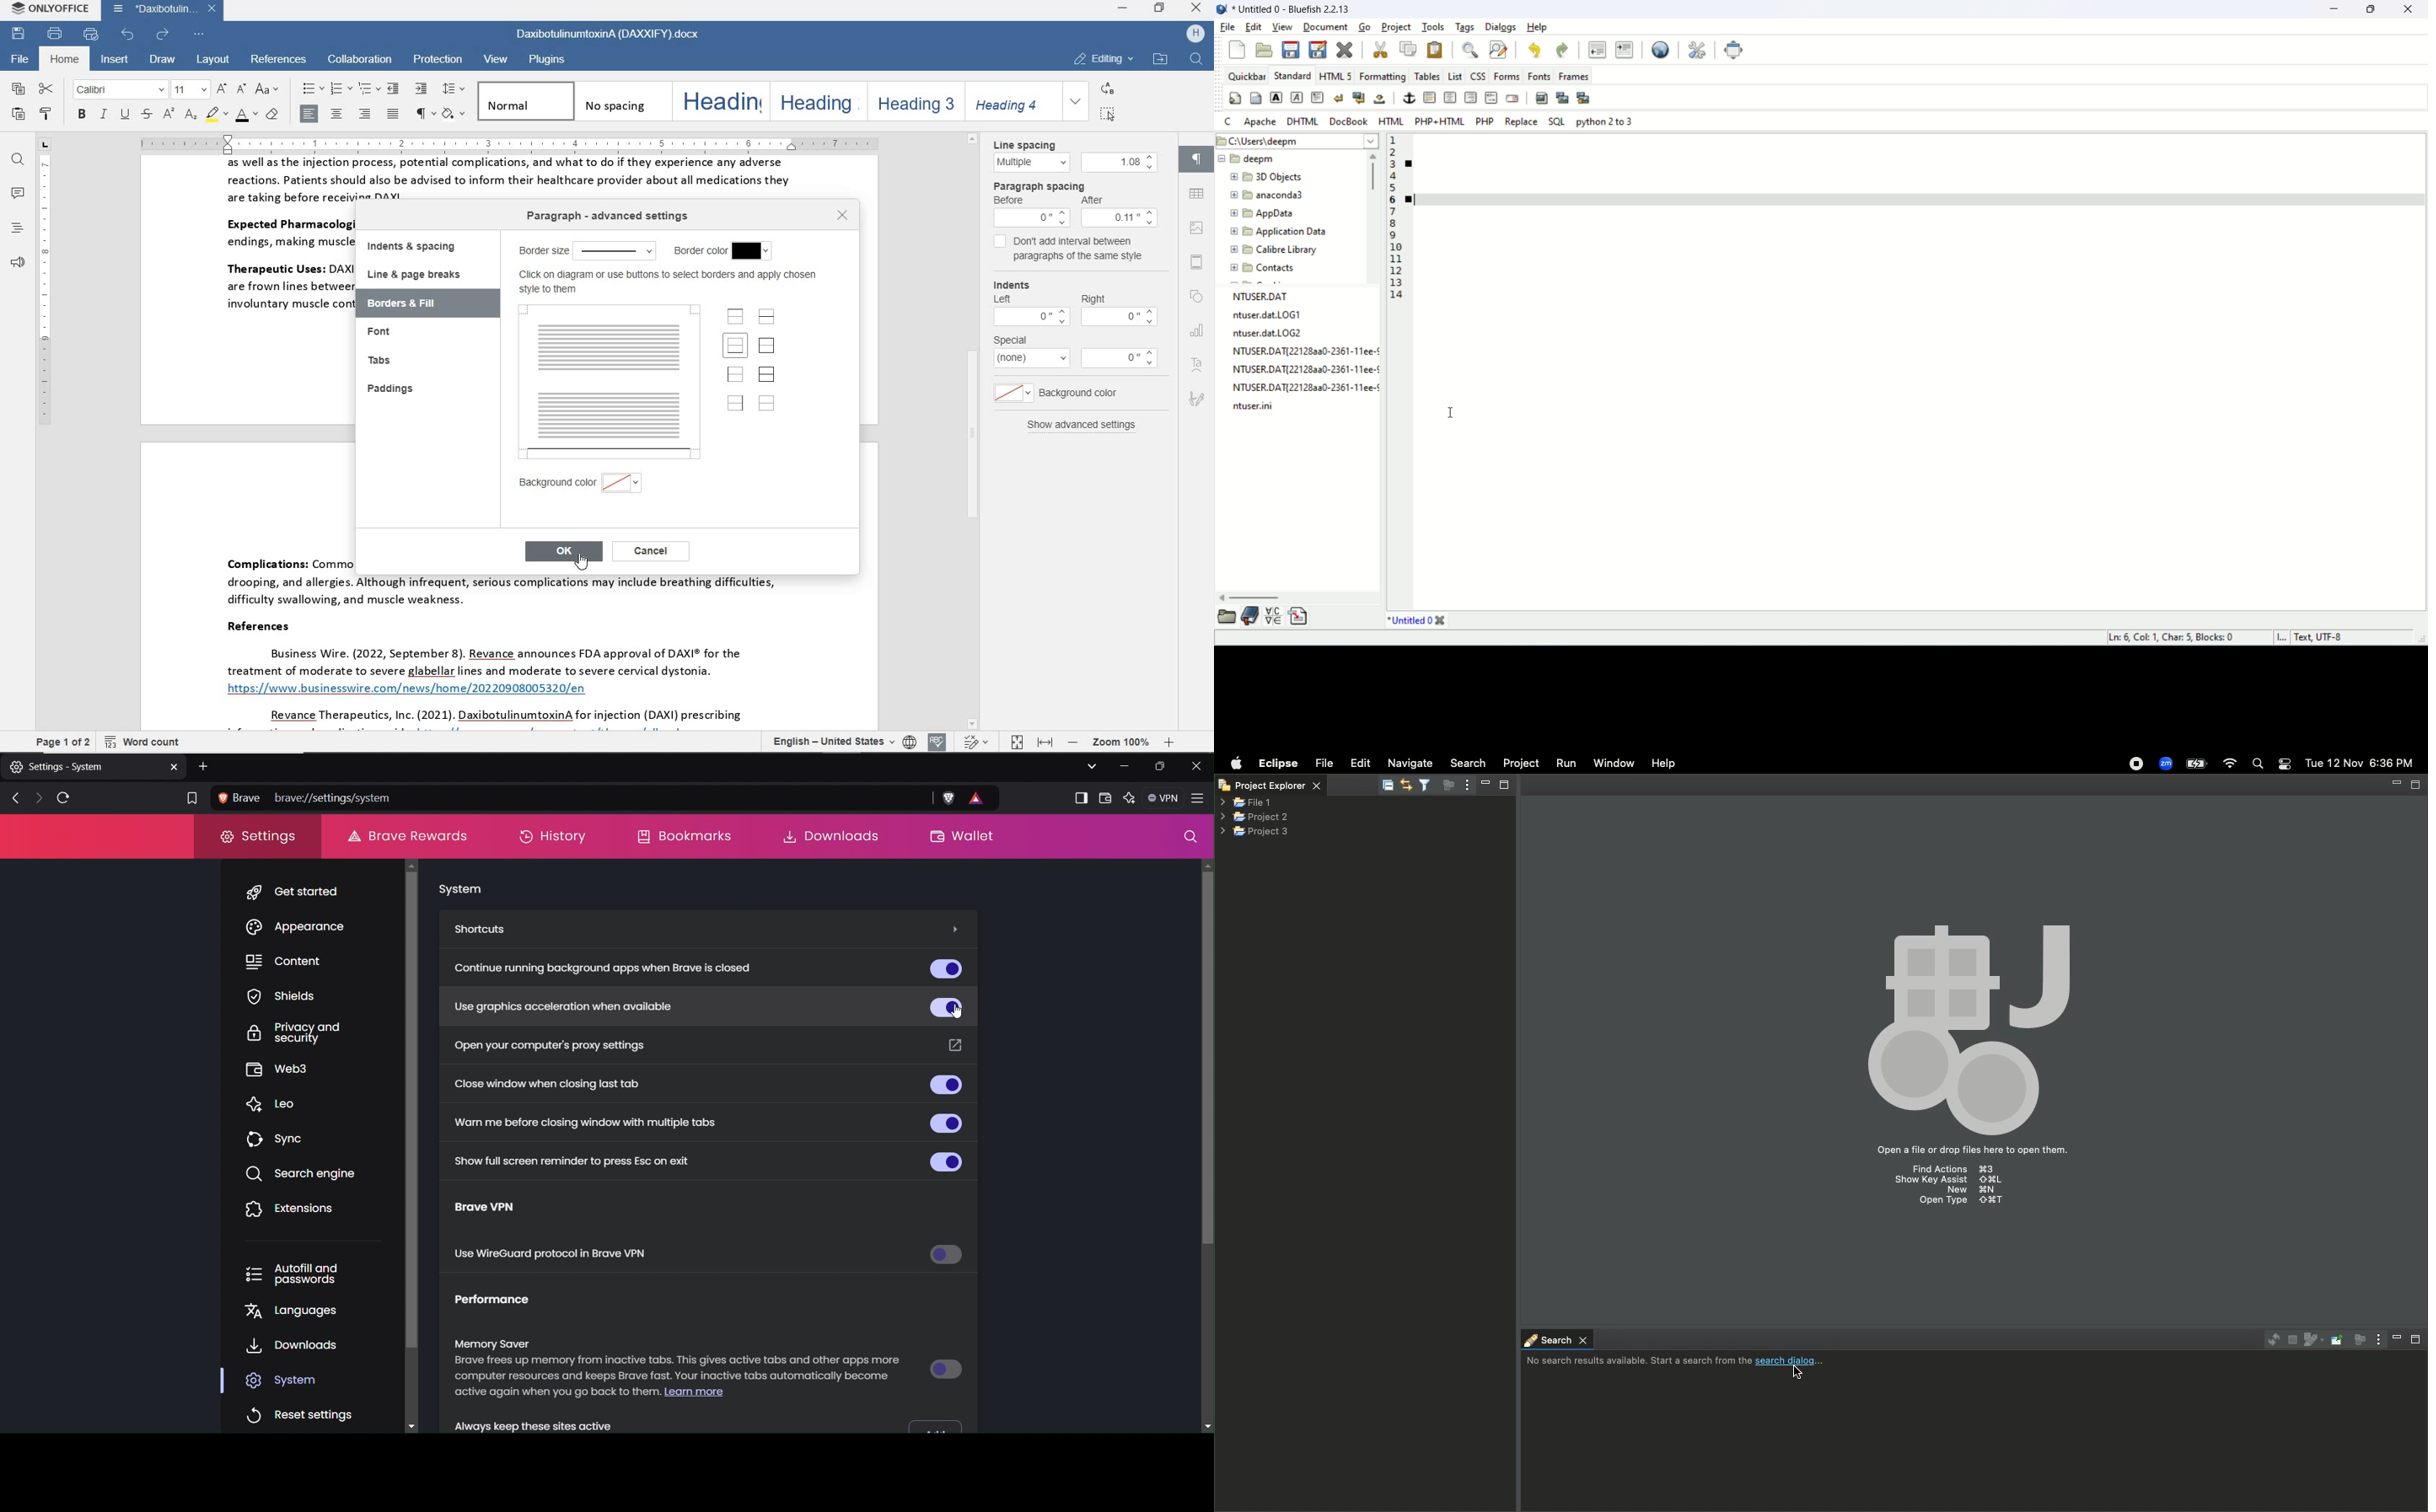 The width and height of the screenshot is (2436, 1512). I want to click on zoom out or zoom in, so click(1120, 743).